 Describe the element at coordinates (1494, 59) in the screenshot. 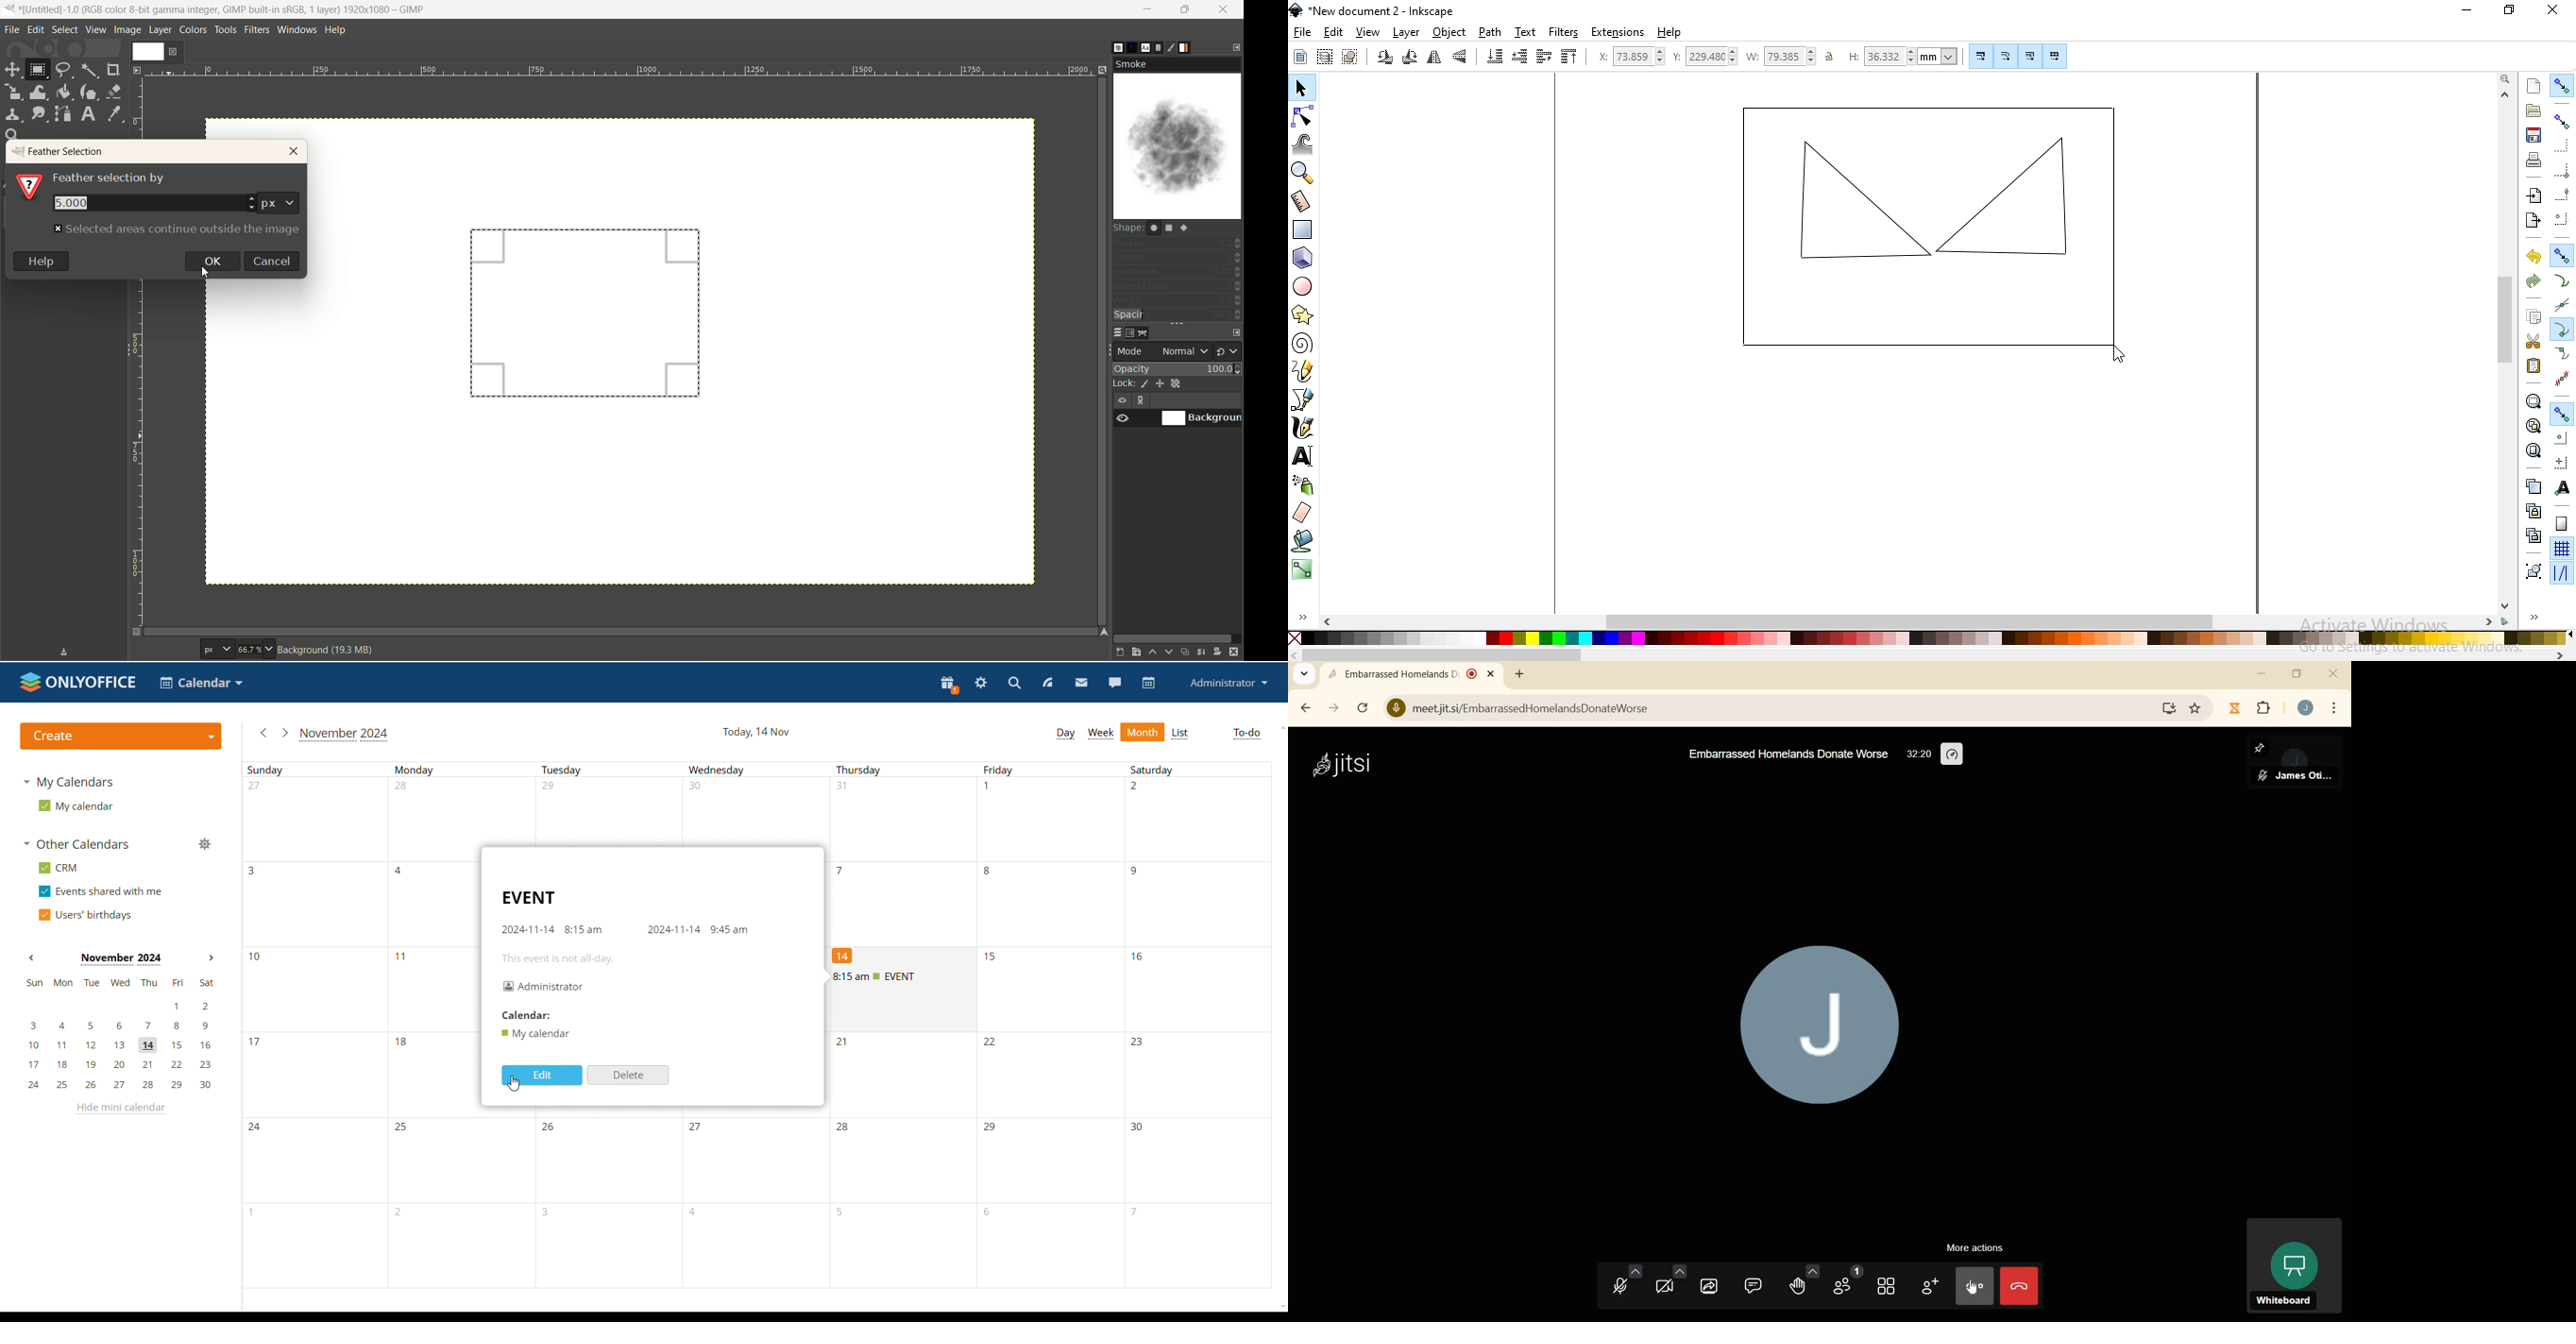

I see `lower selection to bottom` at that location.